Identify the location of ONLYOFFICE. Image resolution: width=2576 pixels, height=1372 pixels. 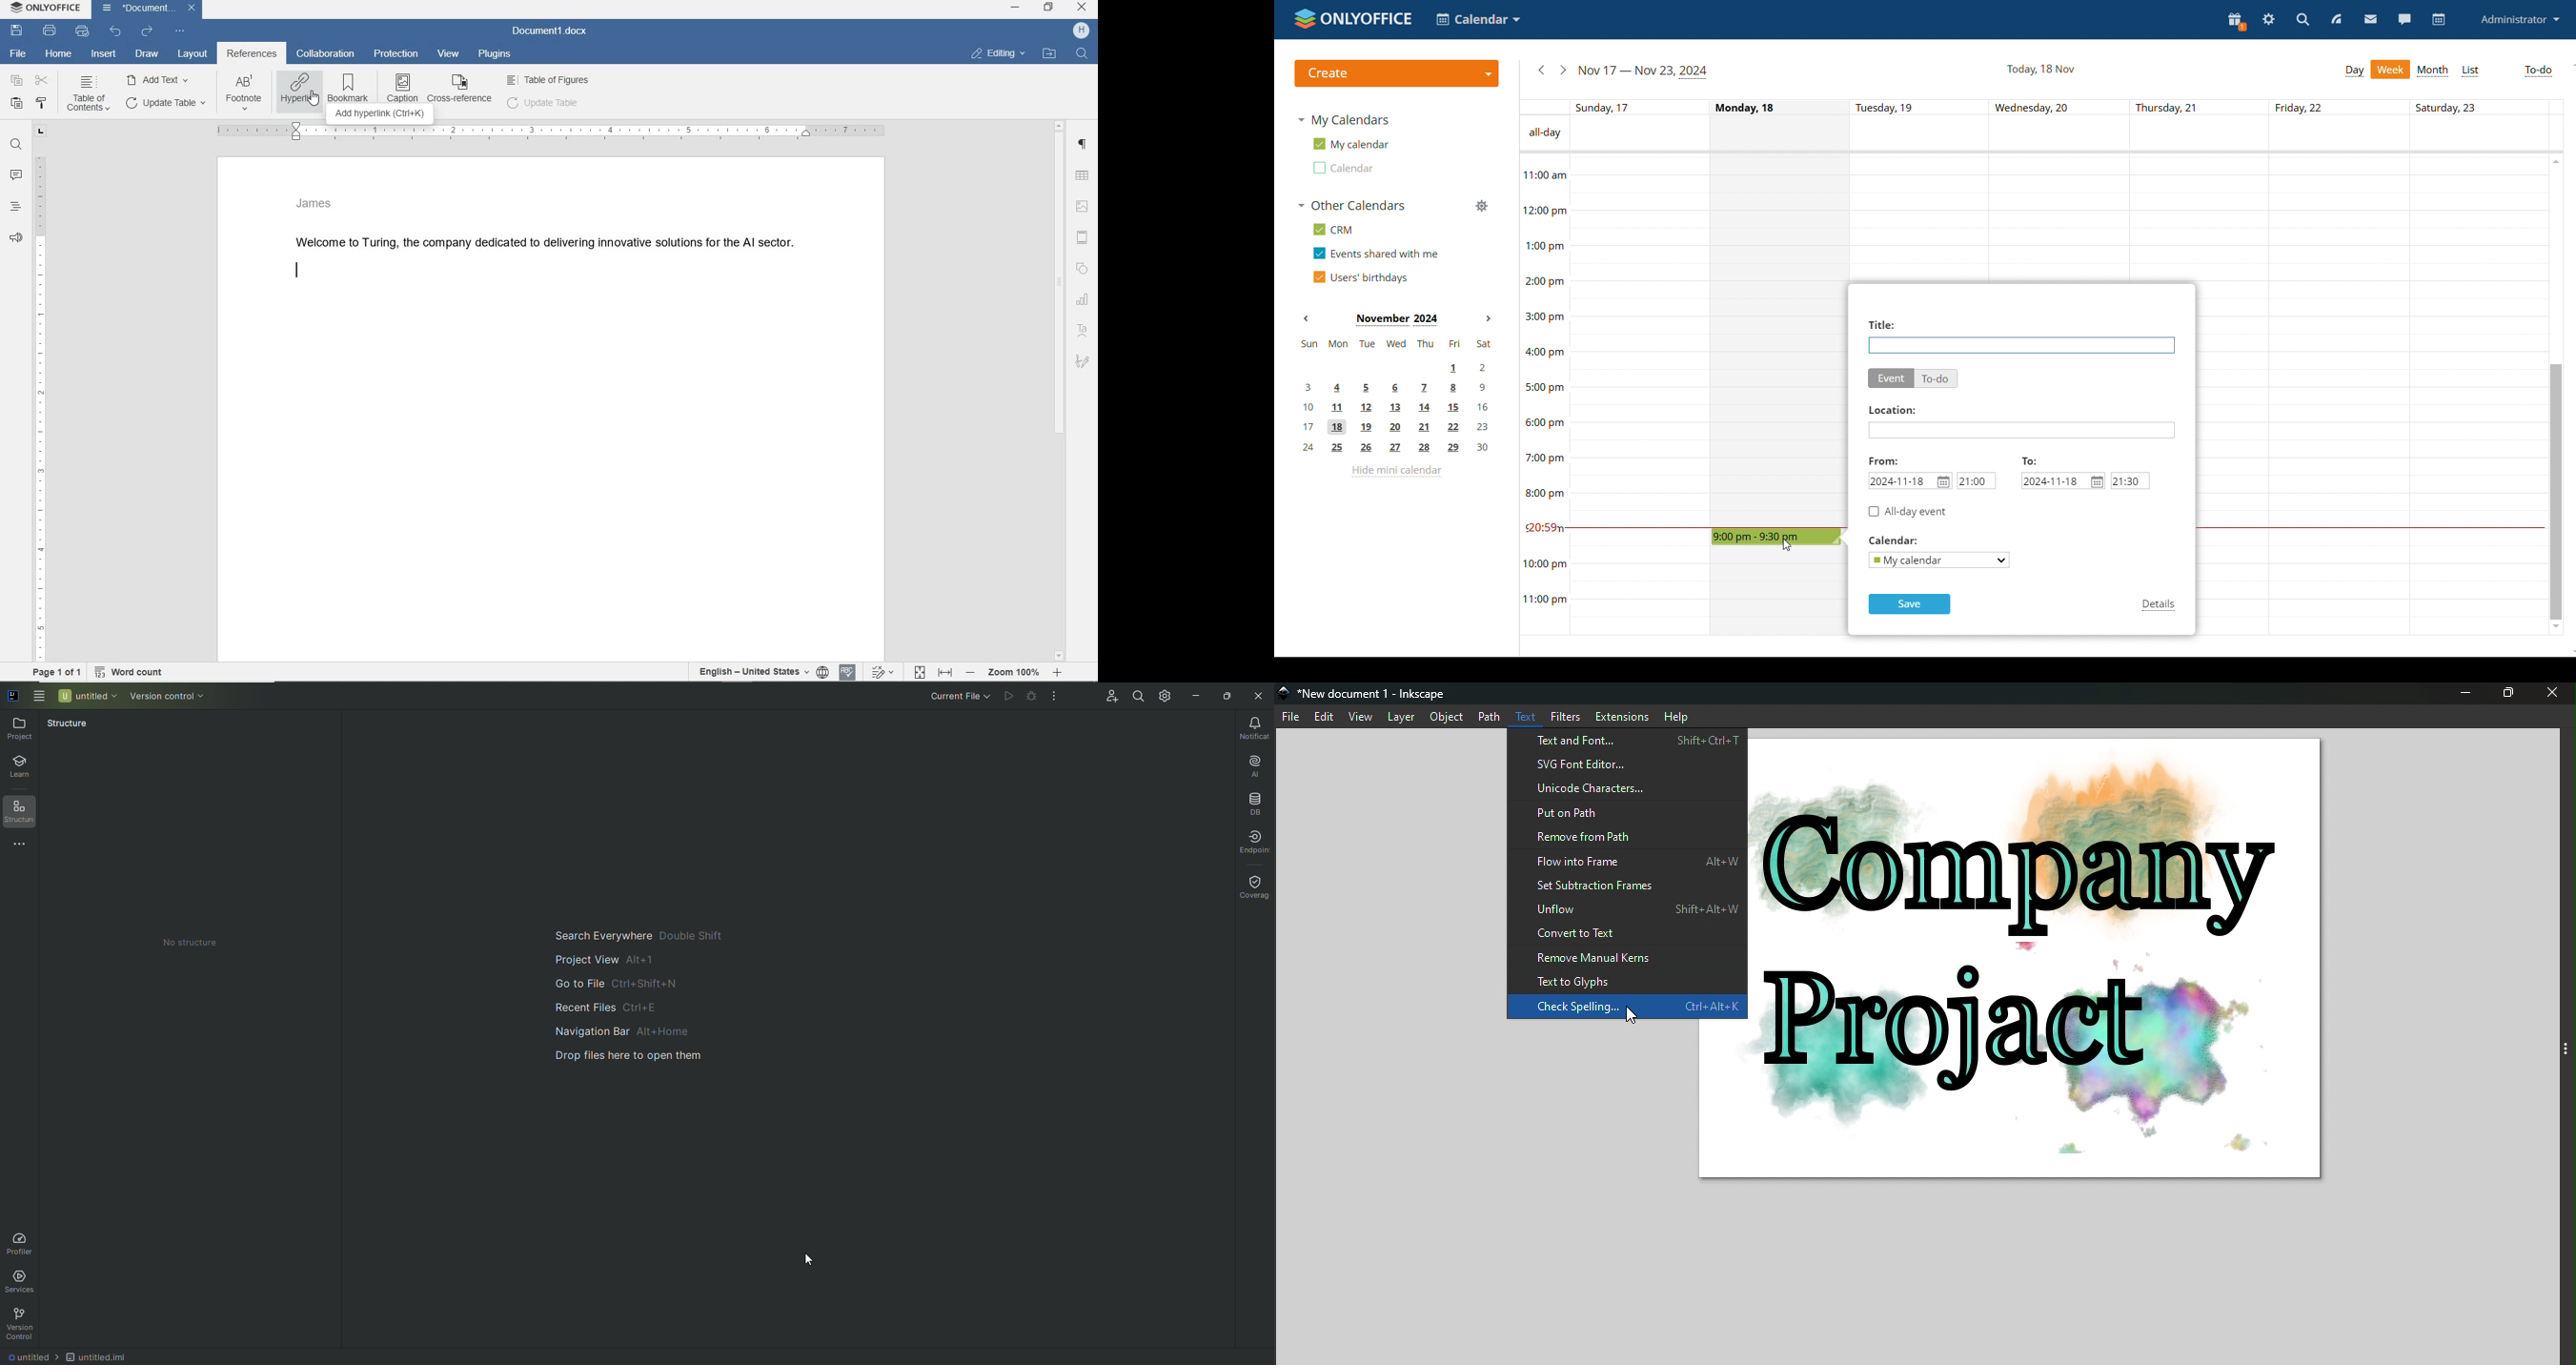
(44, 8).